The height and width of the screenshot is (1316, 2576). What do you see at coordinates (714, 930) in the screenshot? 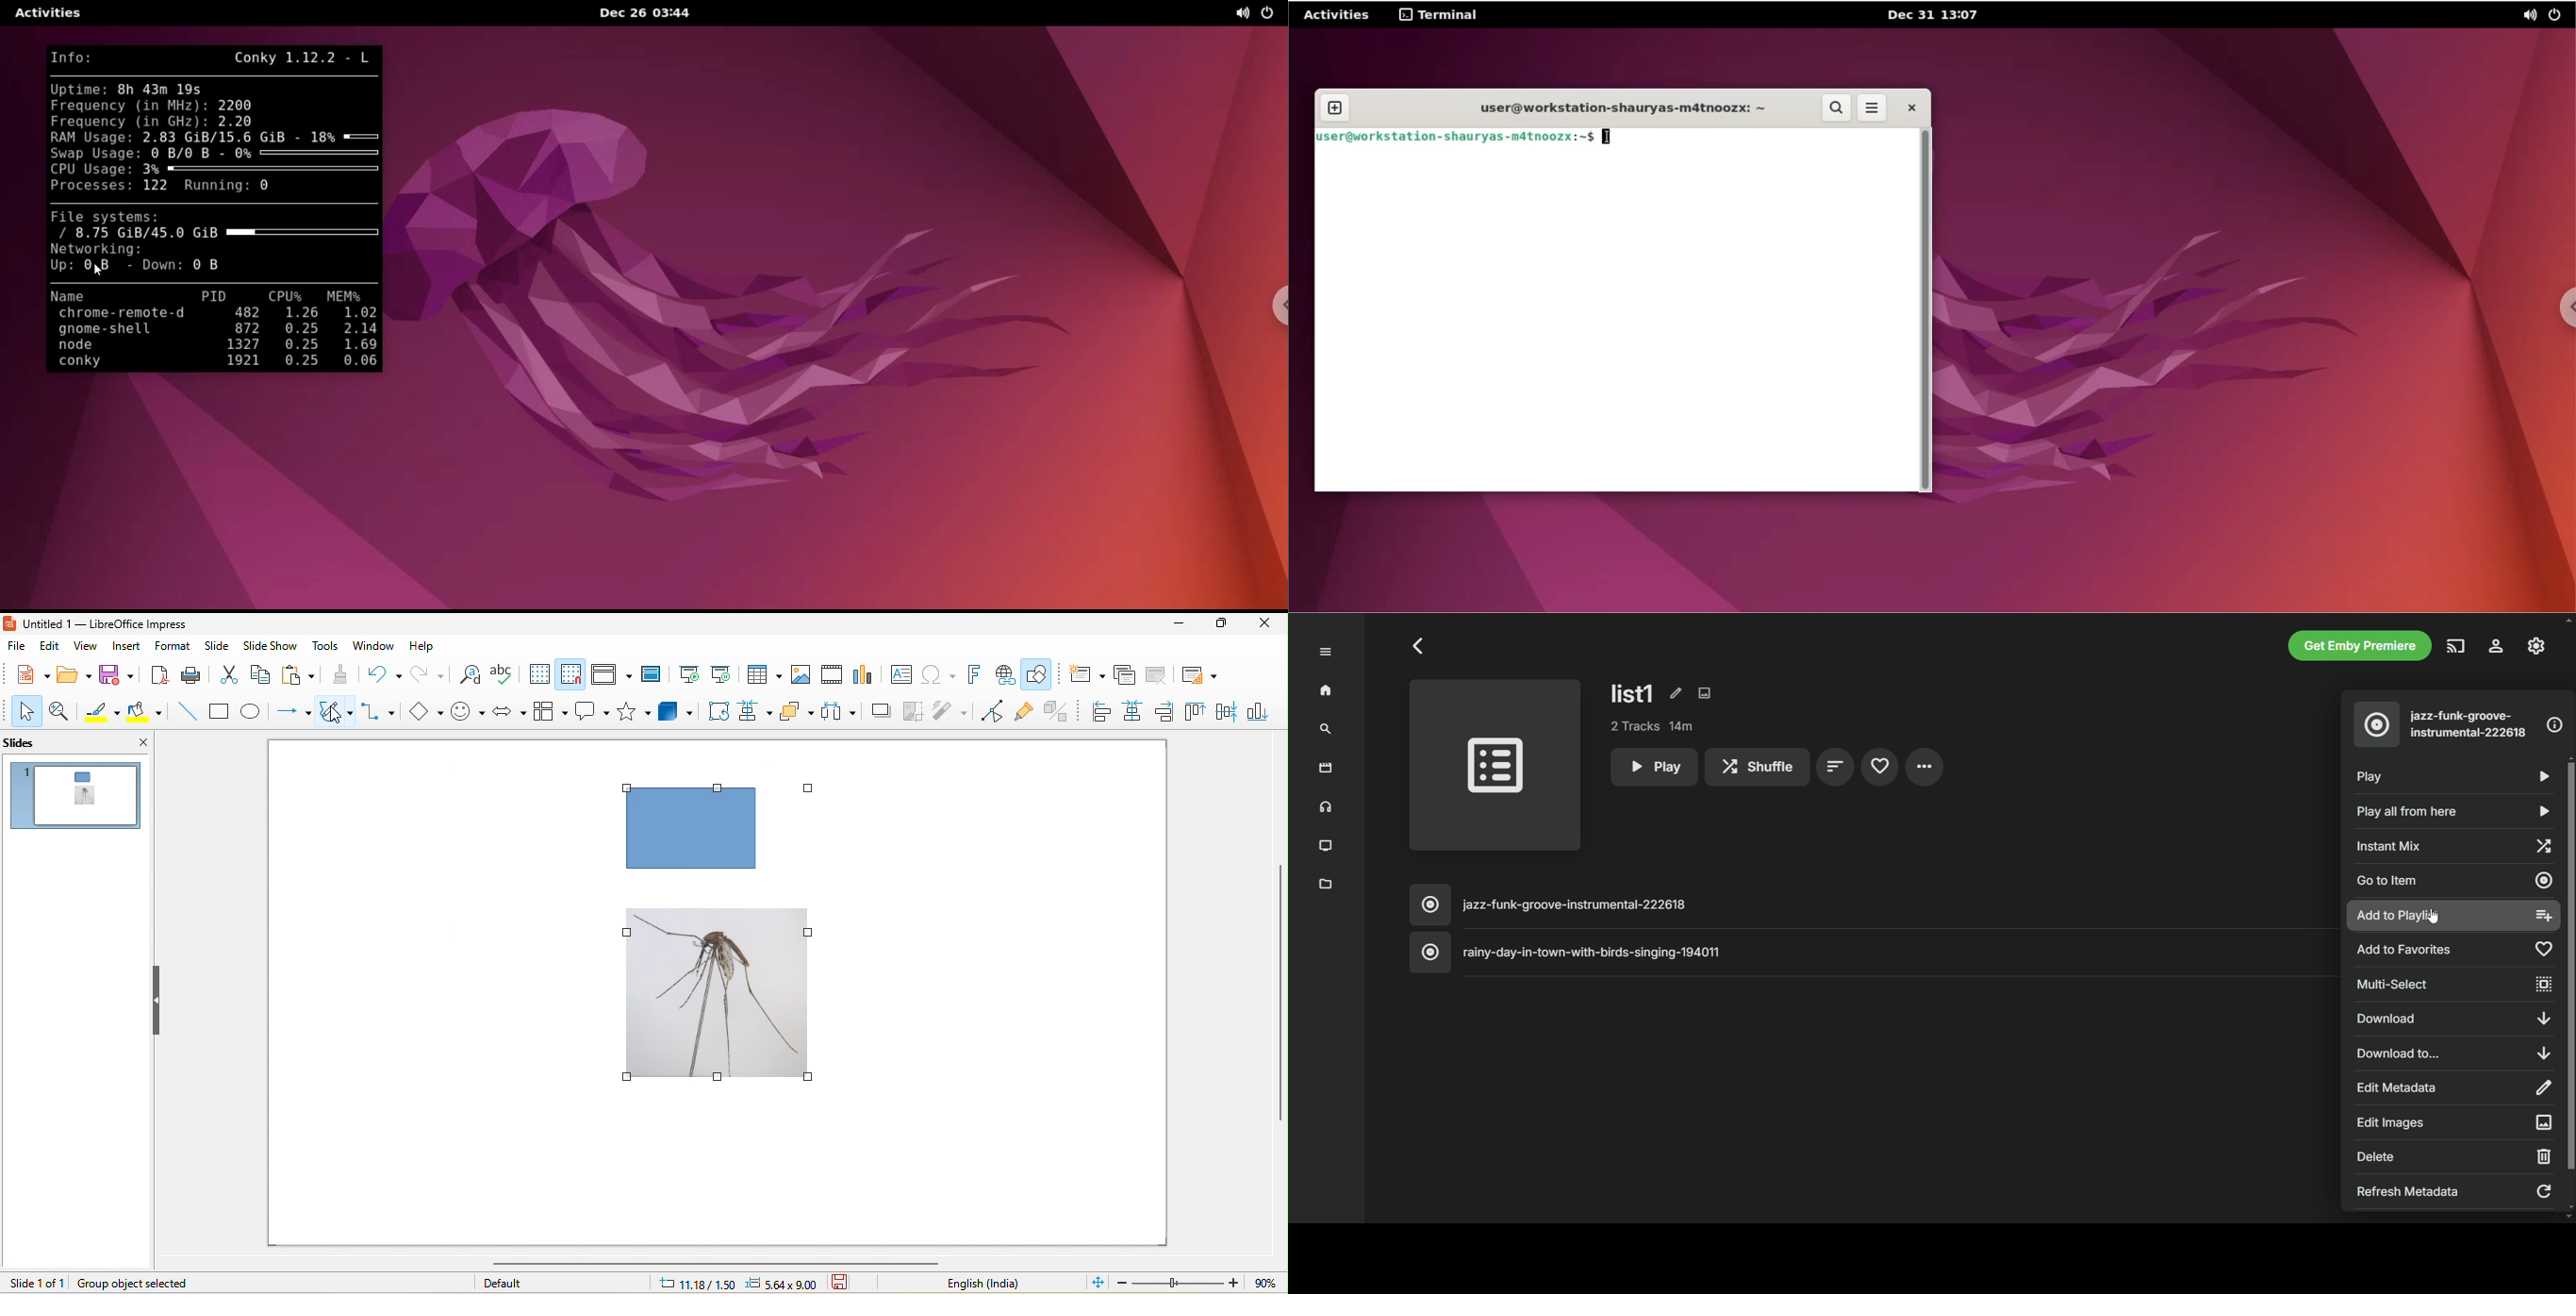
I see `position changed to center` at bounding box center [714, 930].